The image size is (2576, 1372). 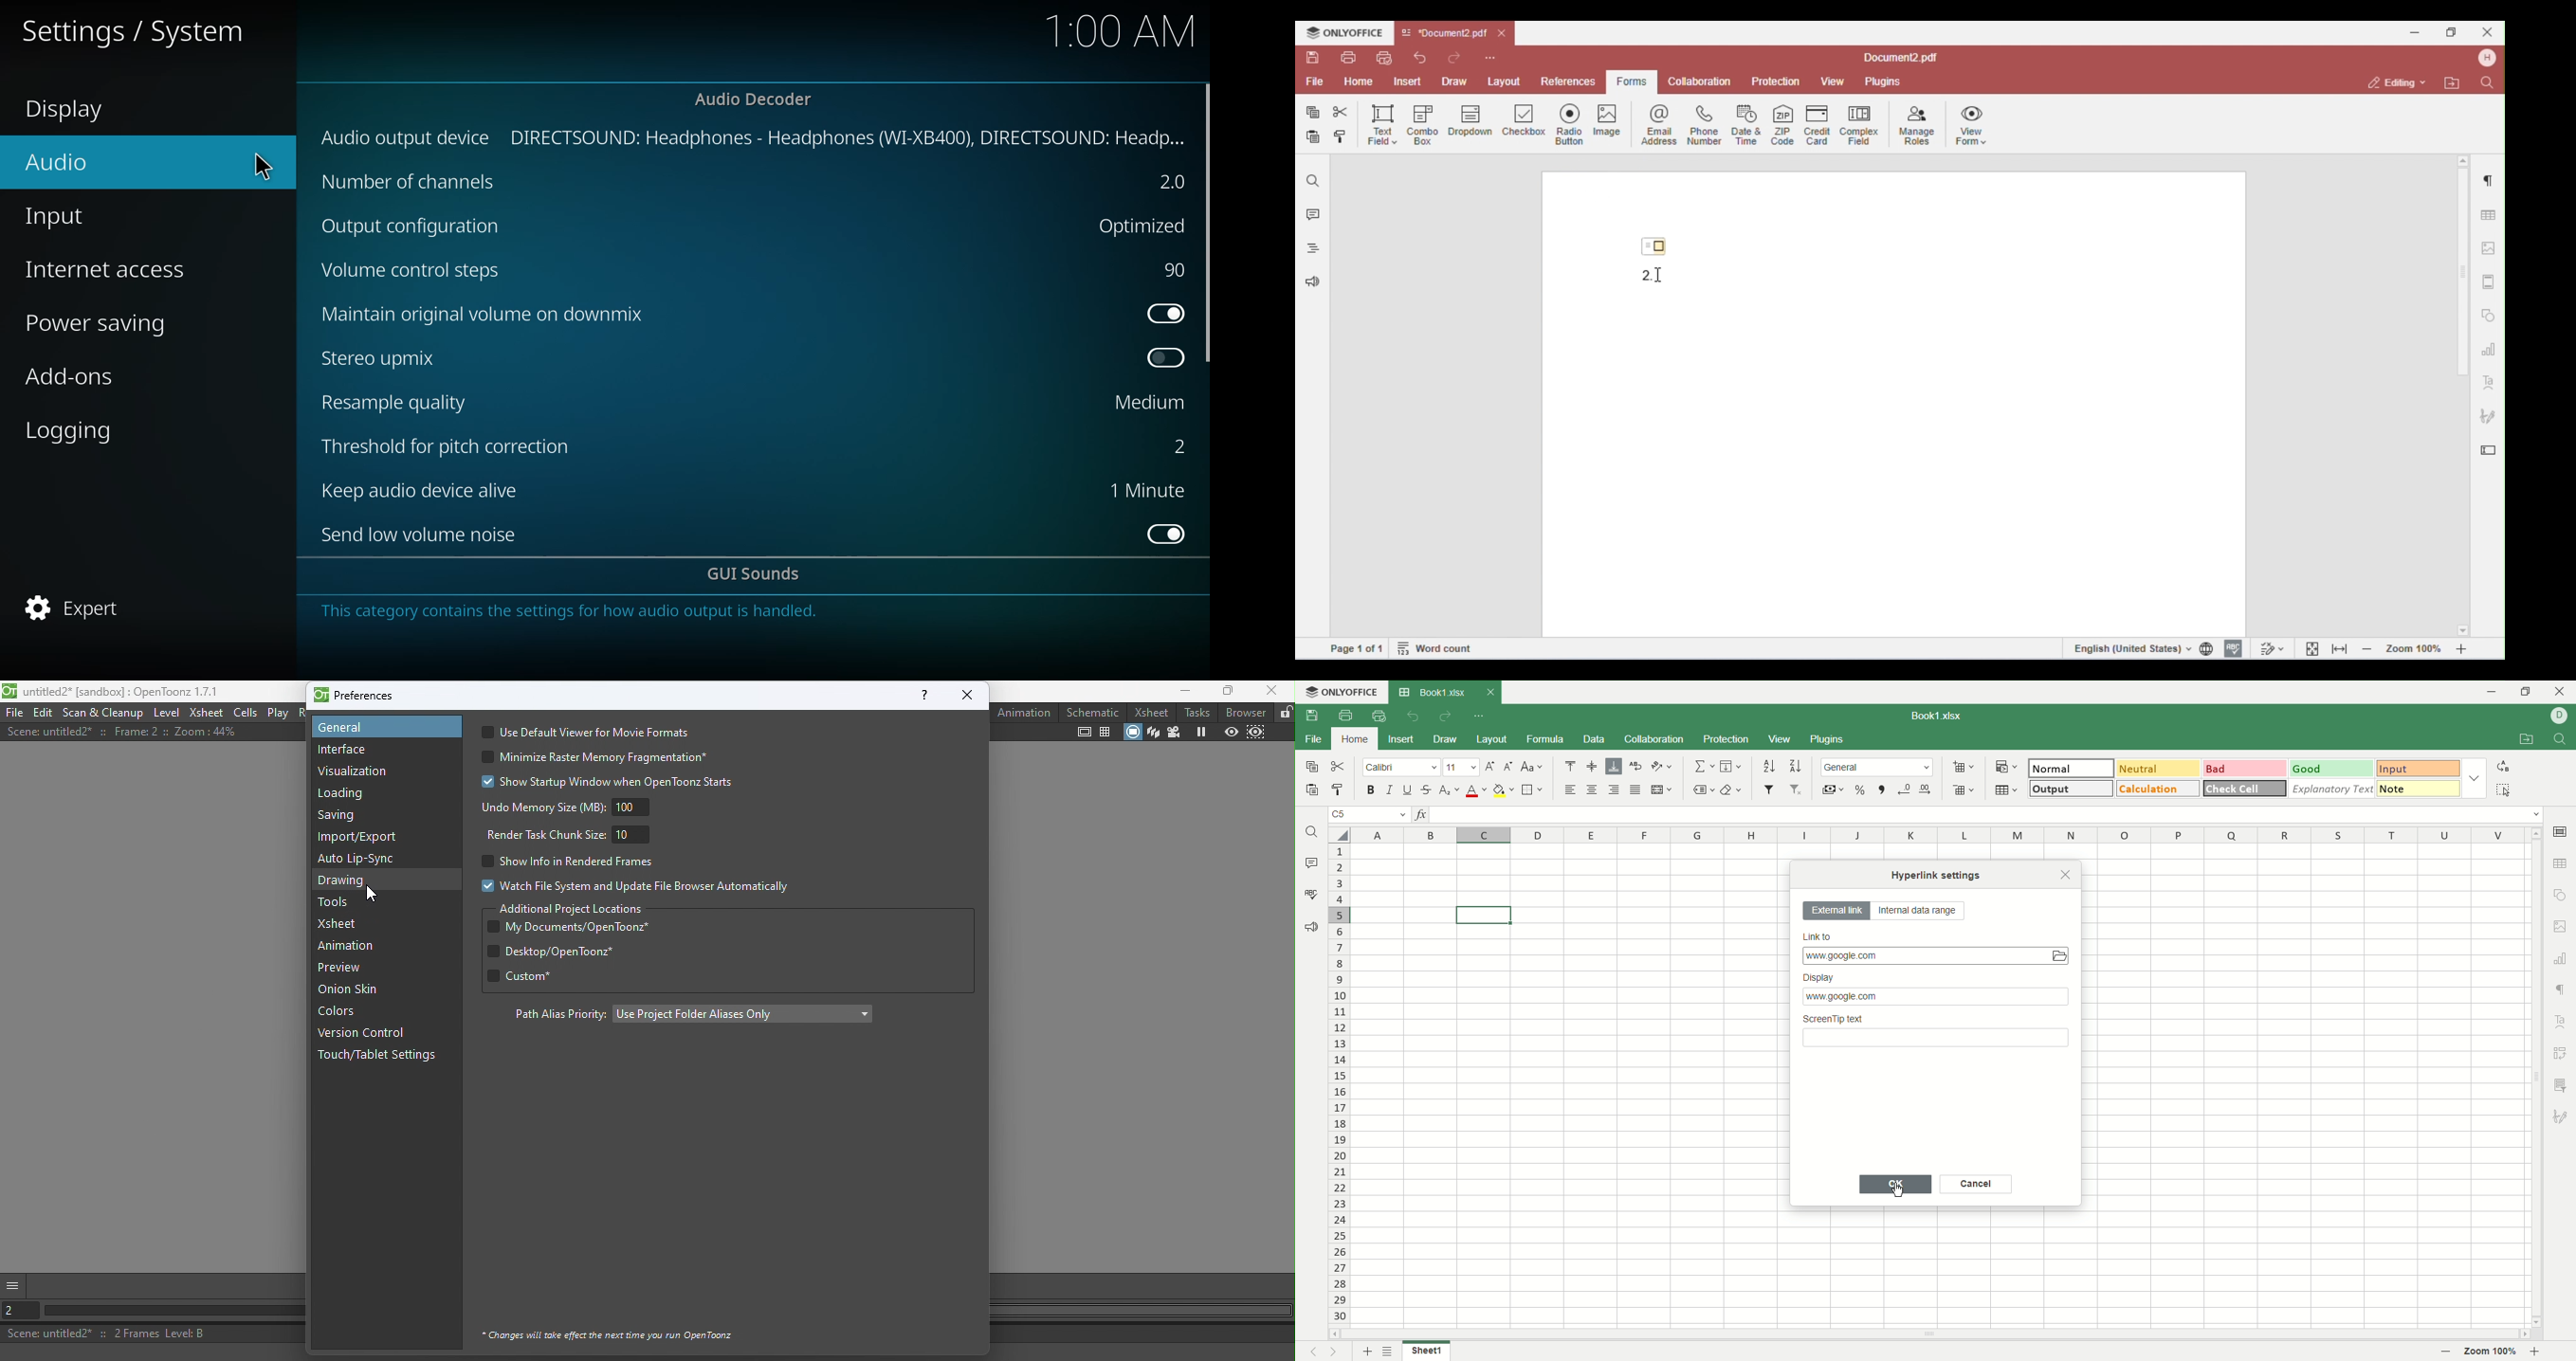 I want to click on access, so click(x=118, y=268).